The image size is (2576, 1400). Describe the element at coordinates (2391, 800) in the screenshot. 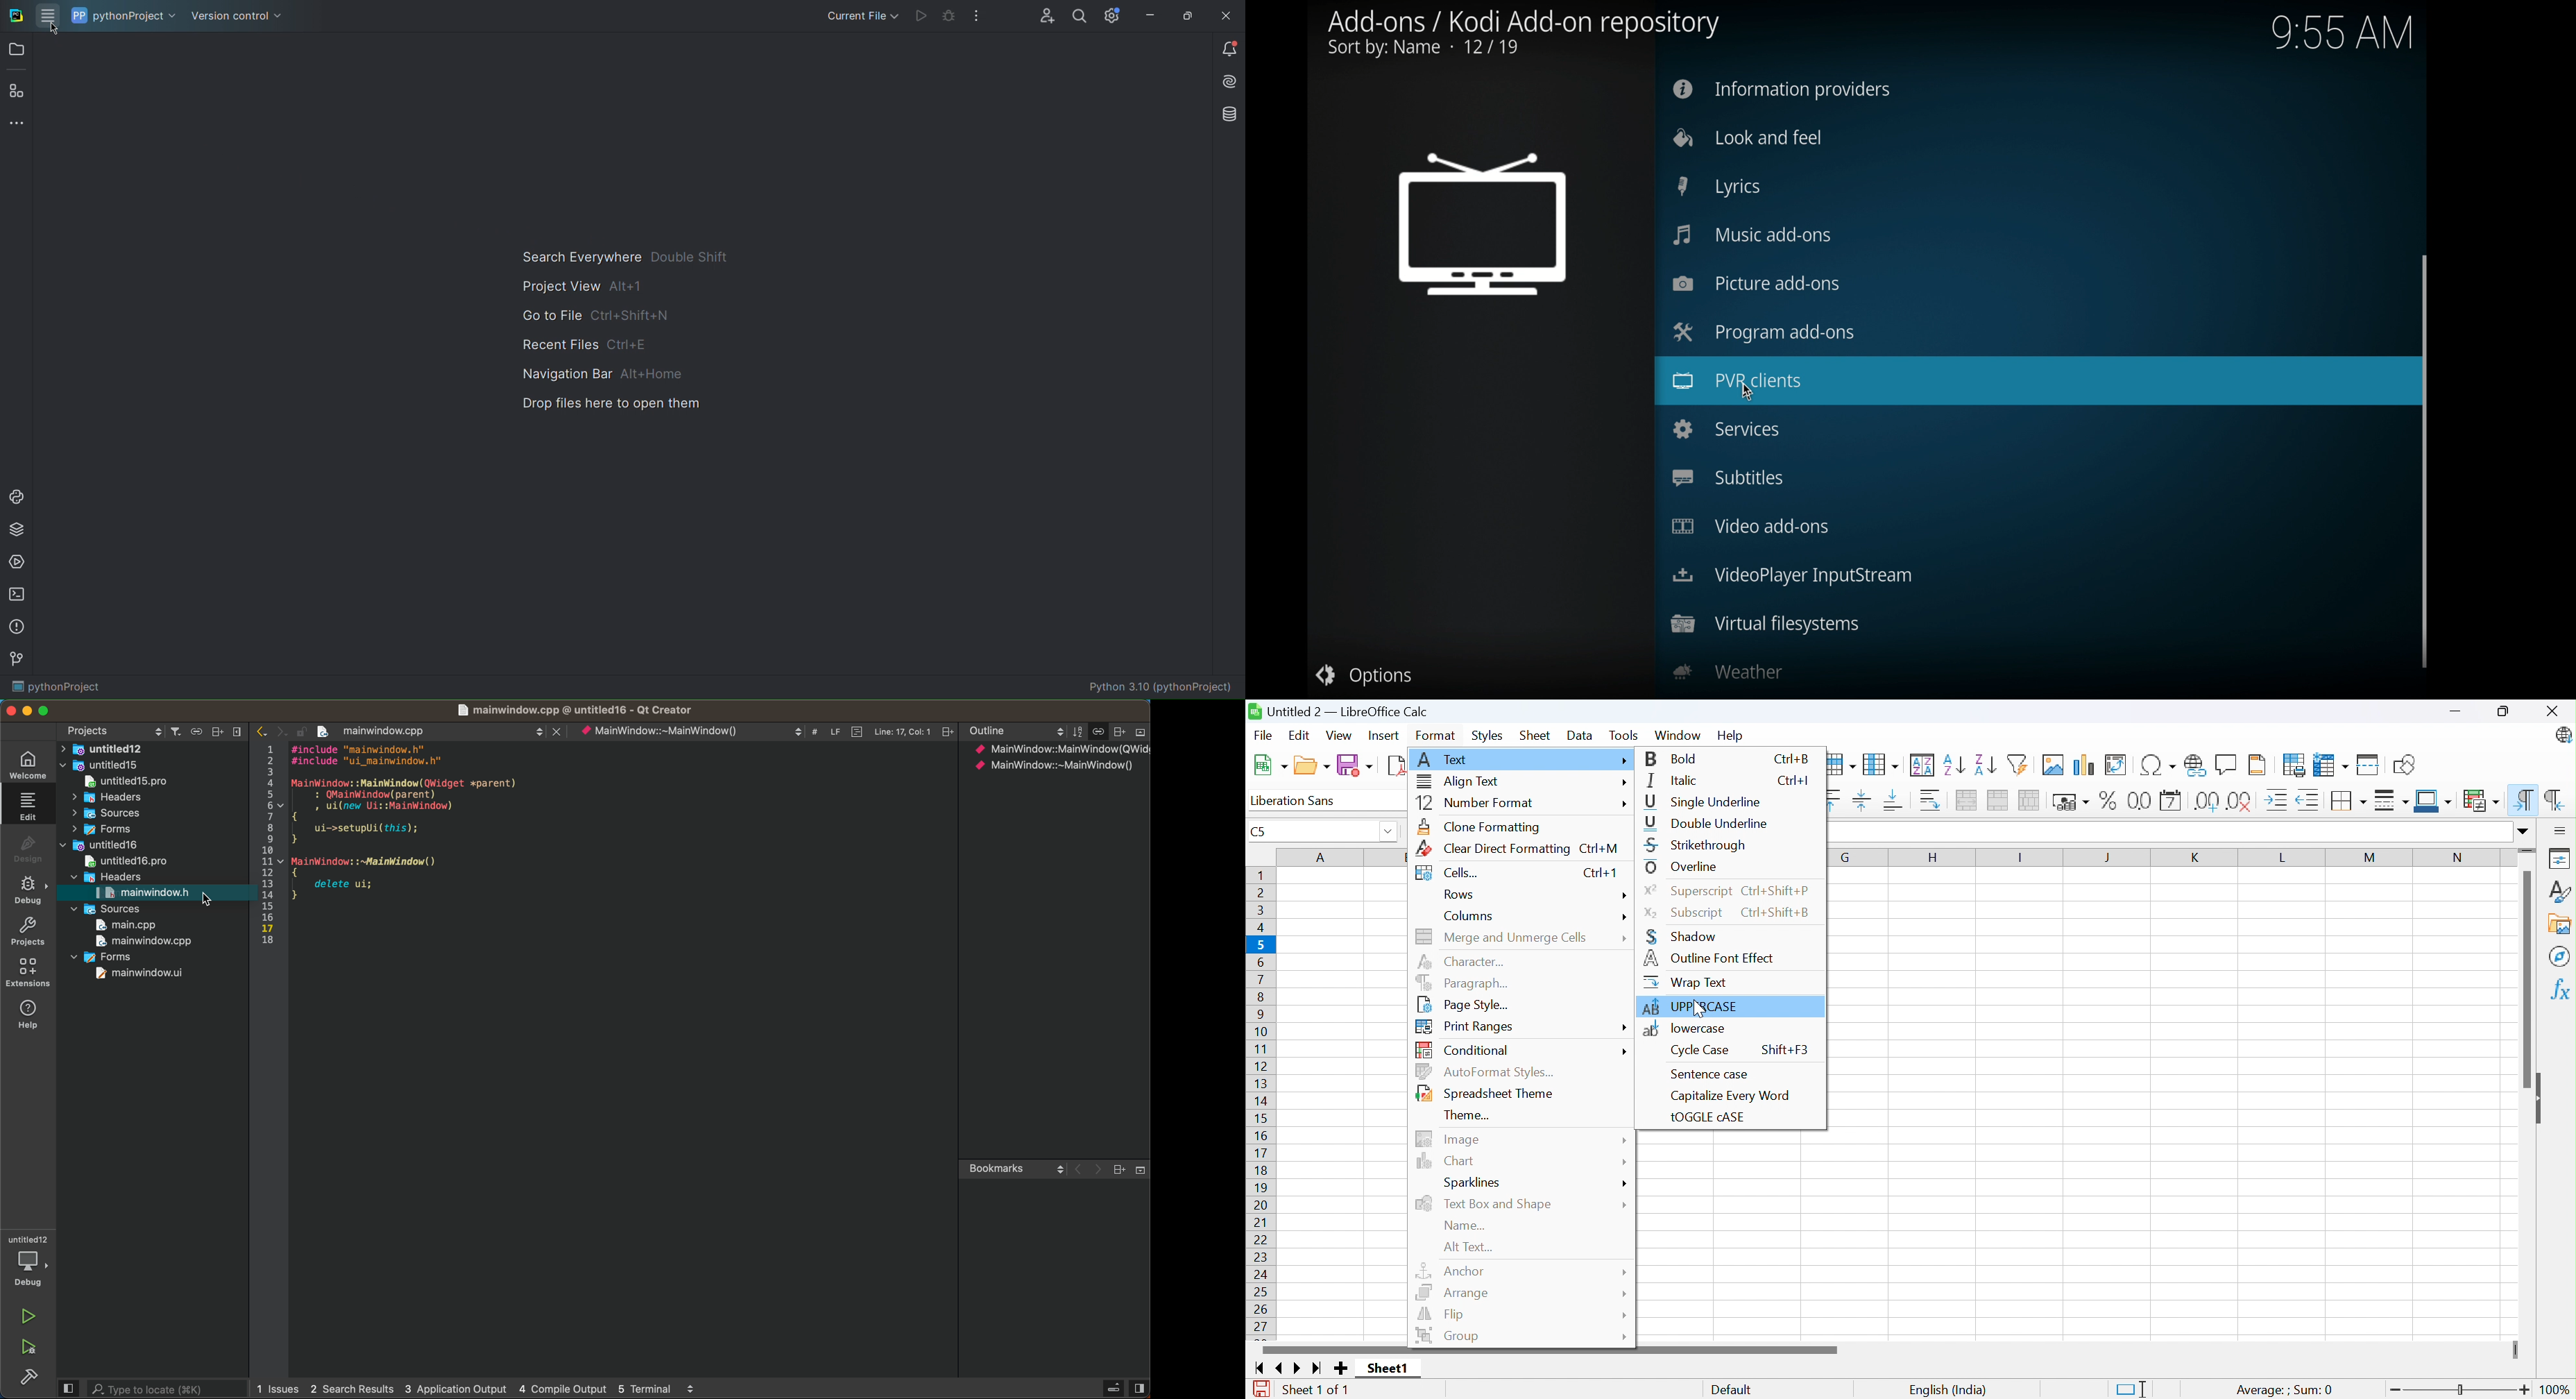

I see `Border style` at that location.